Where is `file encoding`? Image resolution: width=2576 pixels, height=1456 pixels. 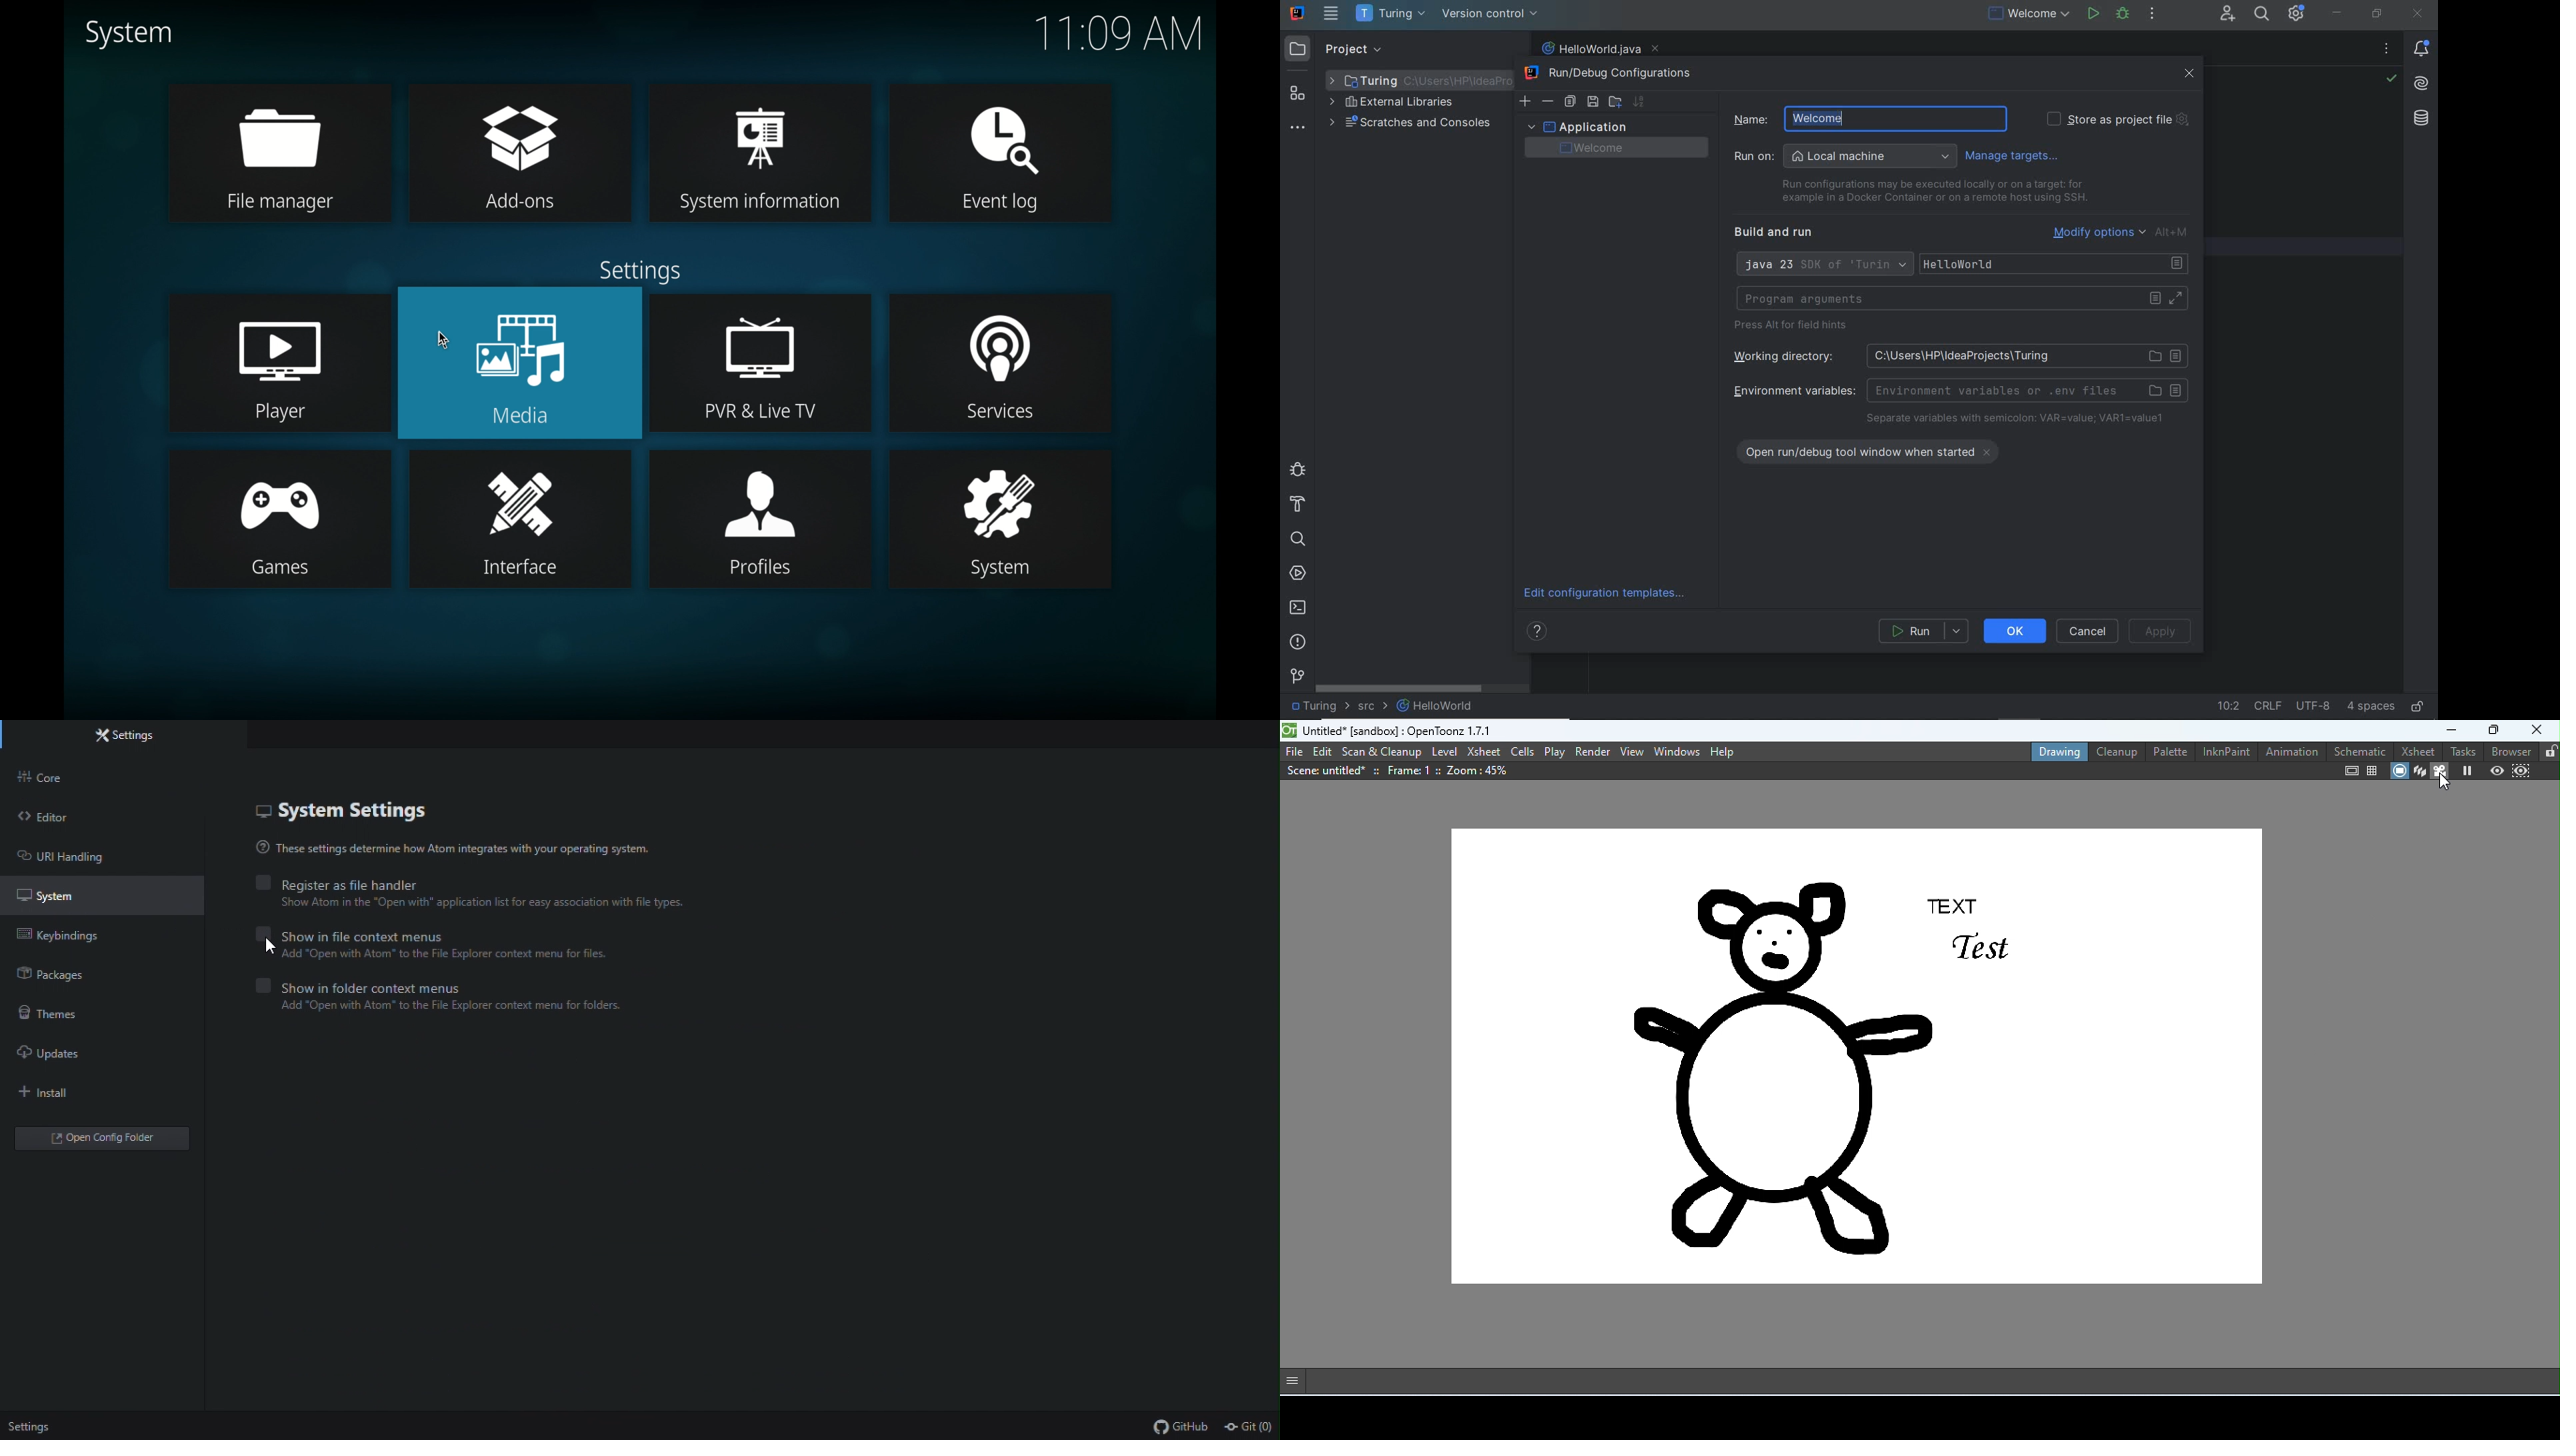
file encoding is located at coordinates (2314, 706).